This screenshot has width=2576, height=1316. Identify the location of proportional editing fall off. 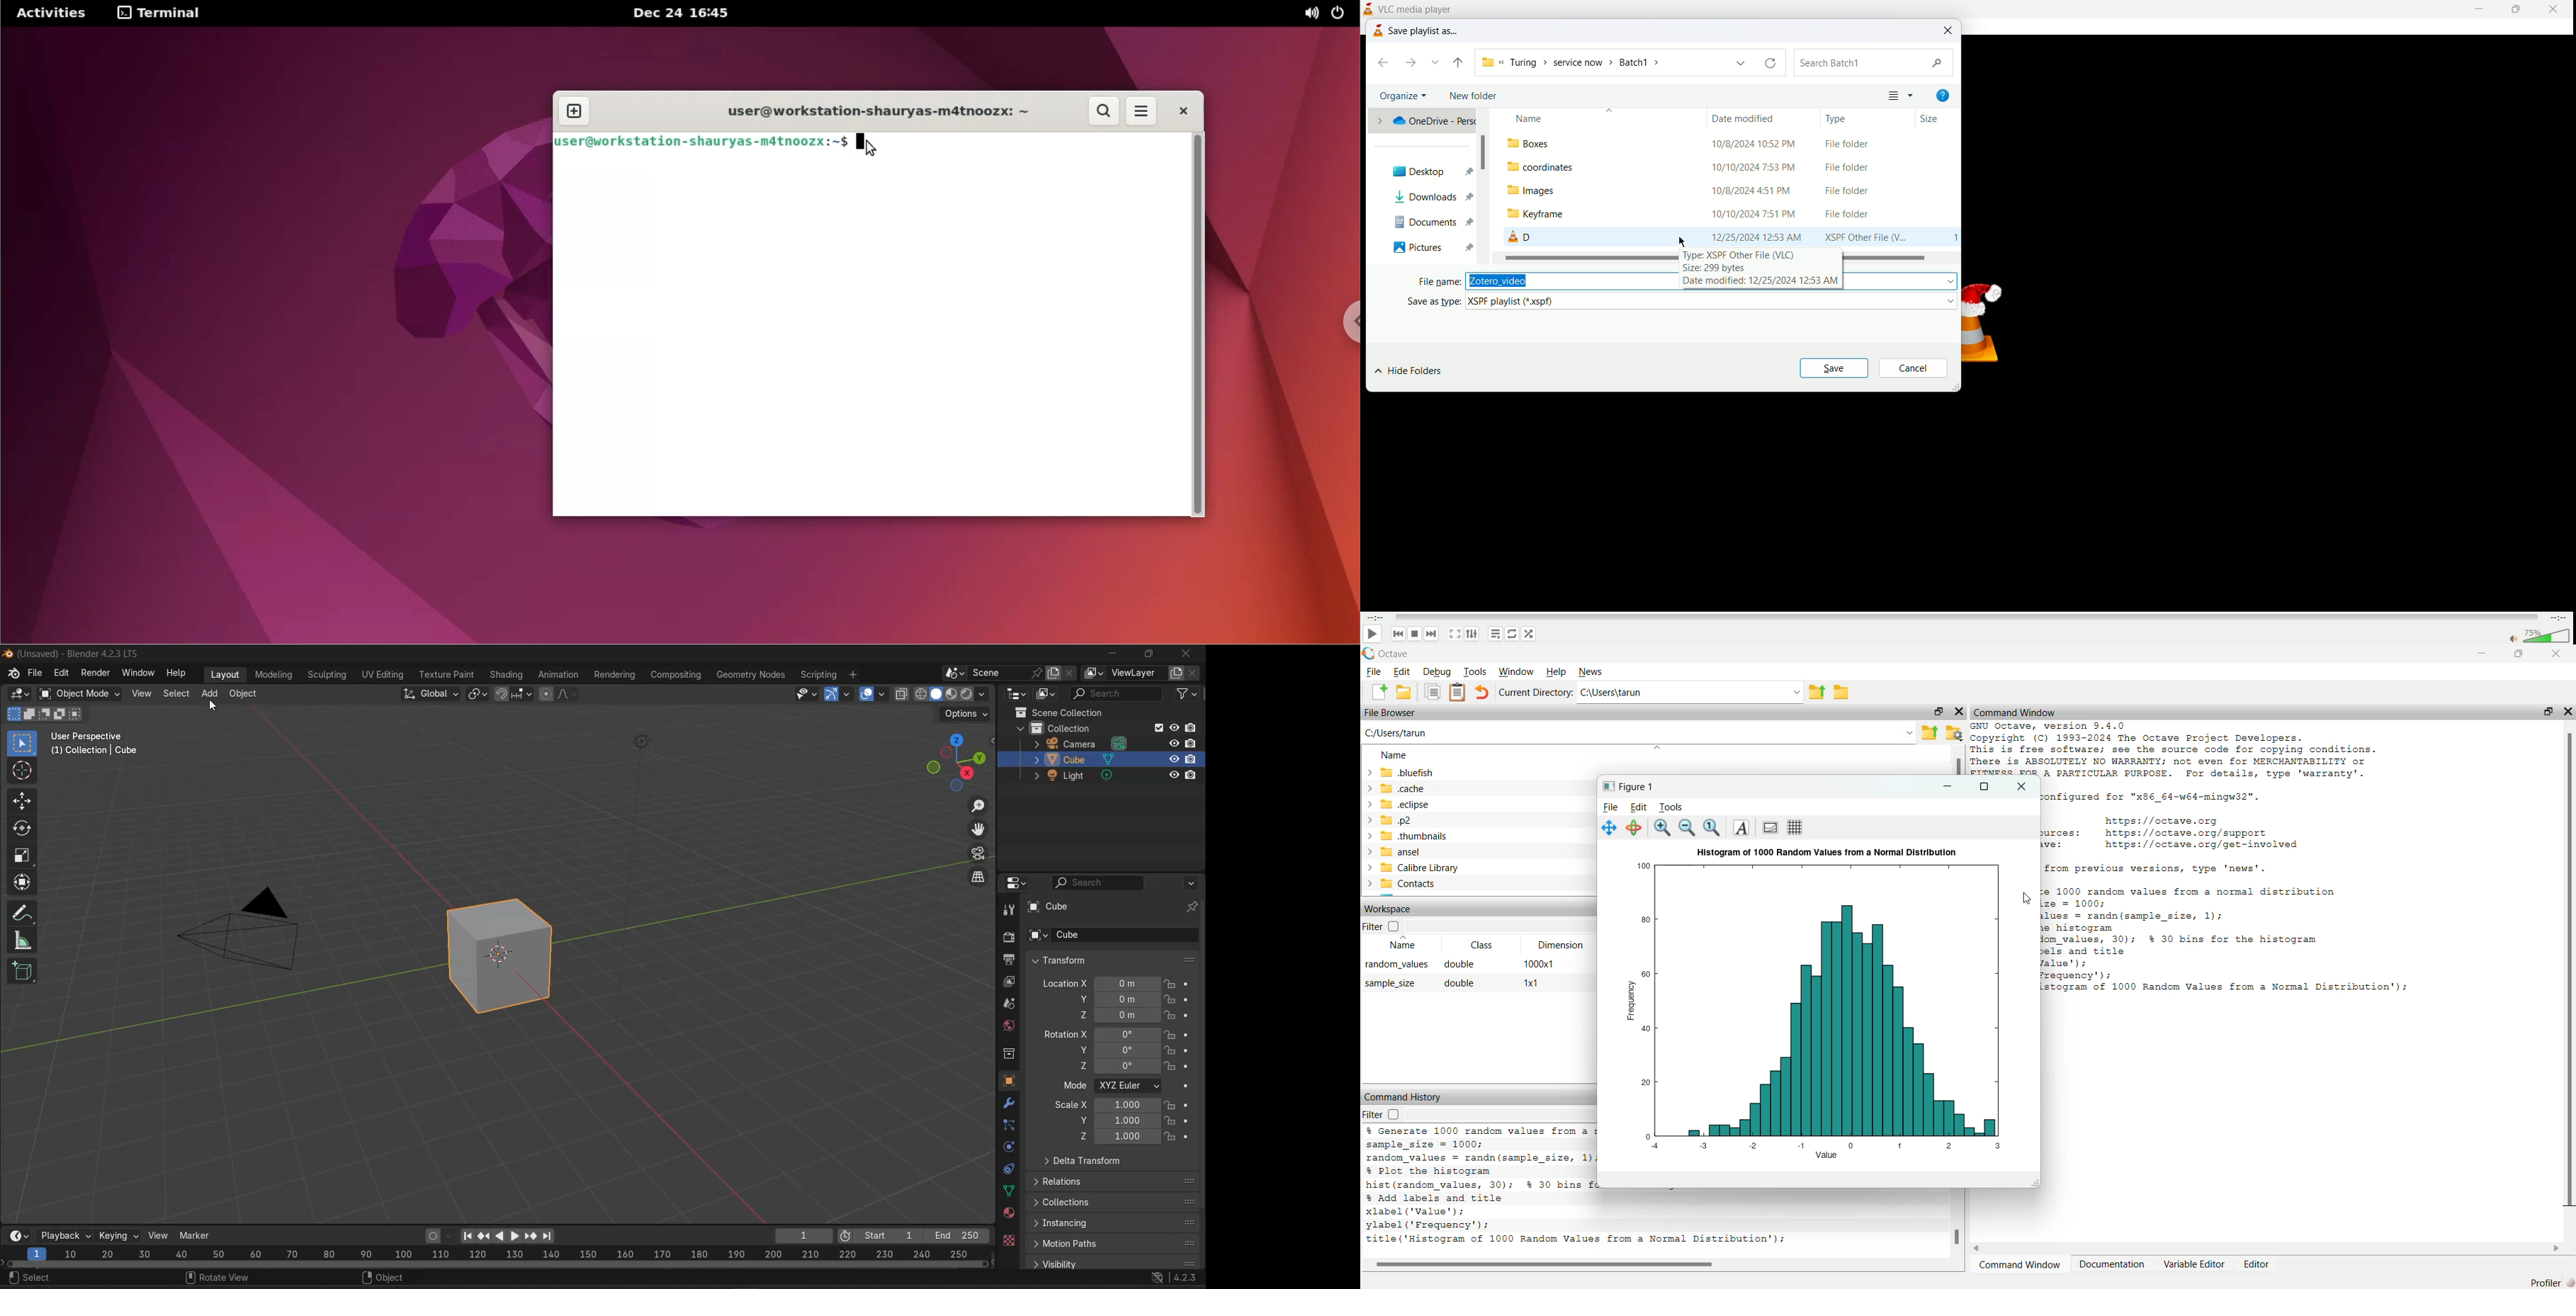
(571, 696).